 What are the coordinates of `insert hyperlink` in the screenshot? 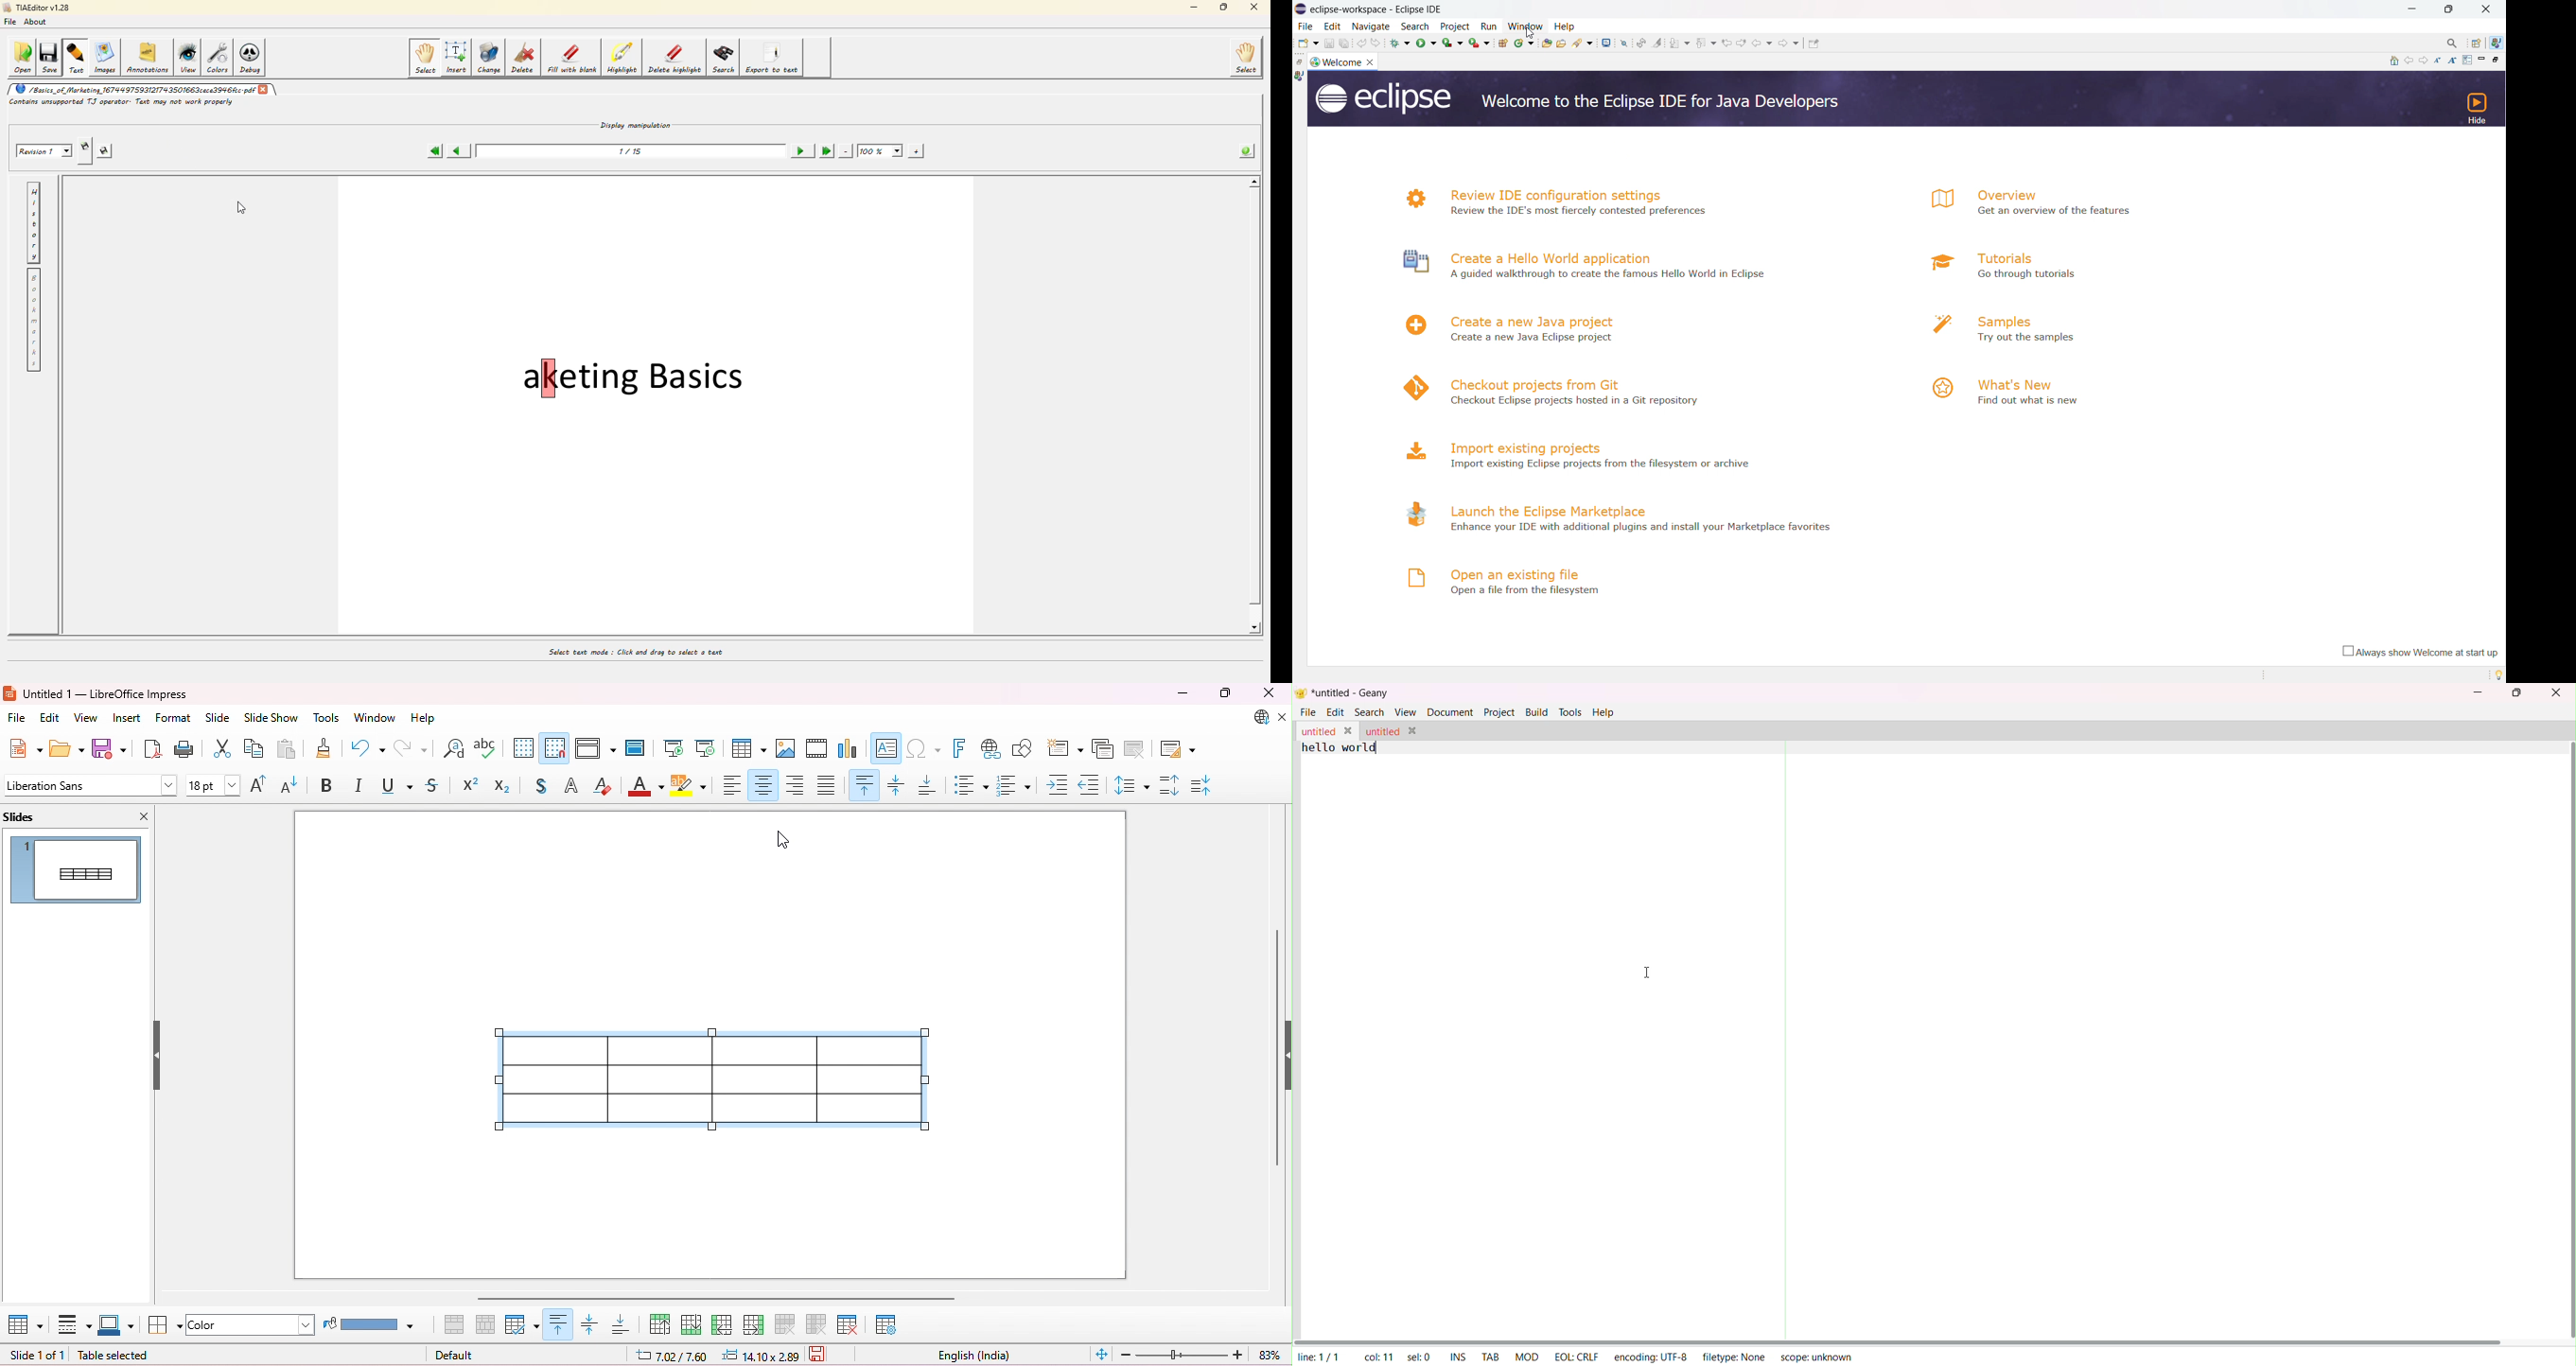 It's located at (991, 749).